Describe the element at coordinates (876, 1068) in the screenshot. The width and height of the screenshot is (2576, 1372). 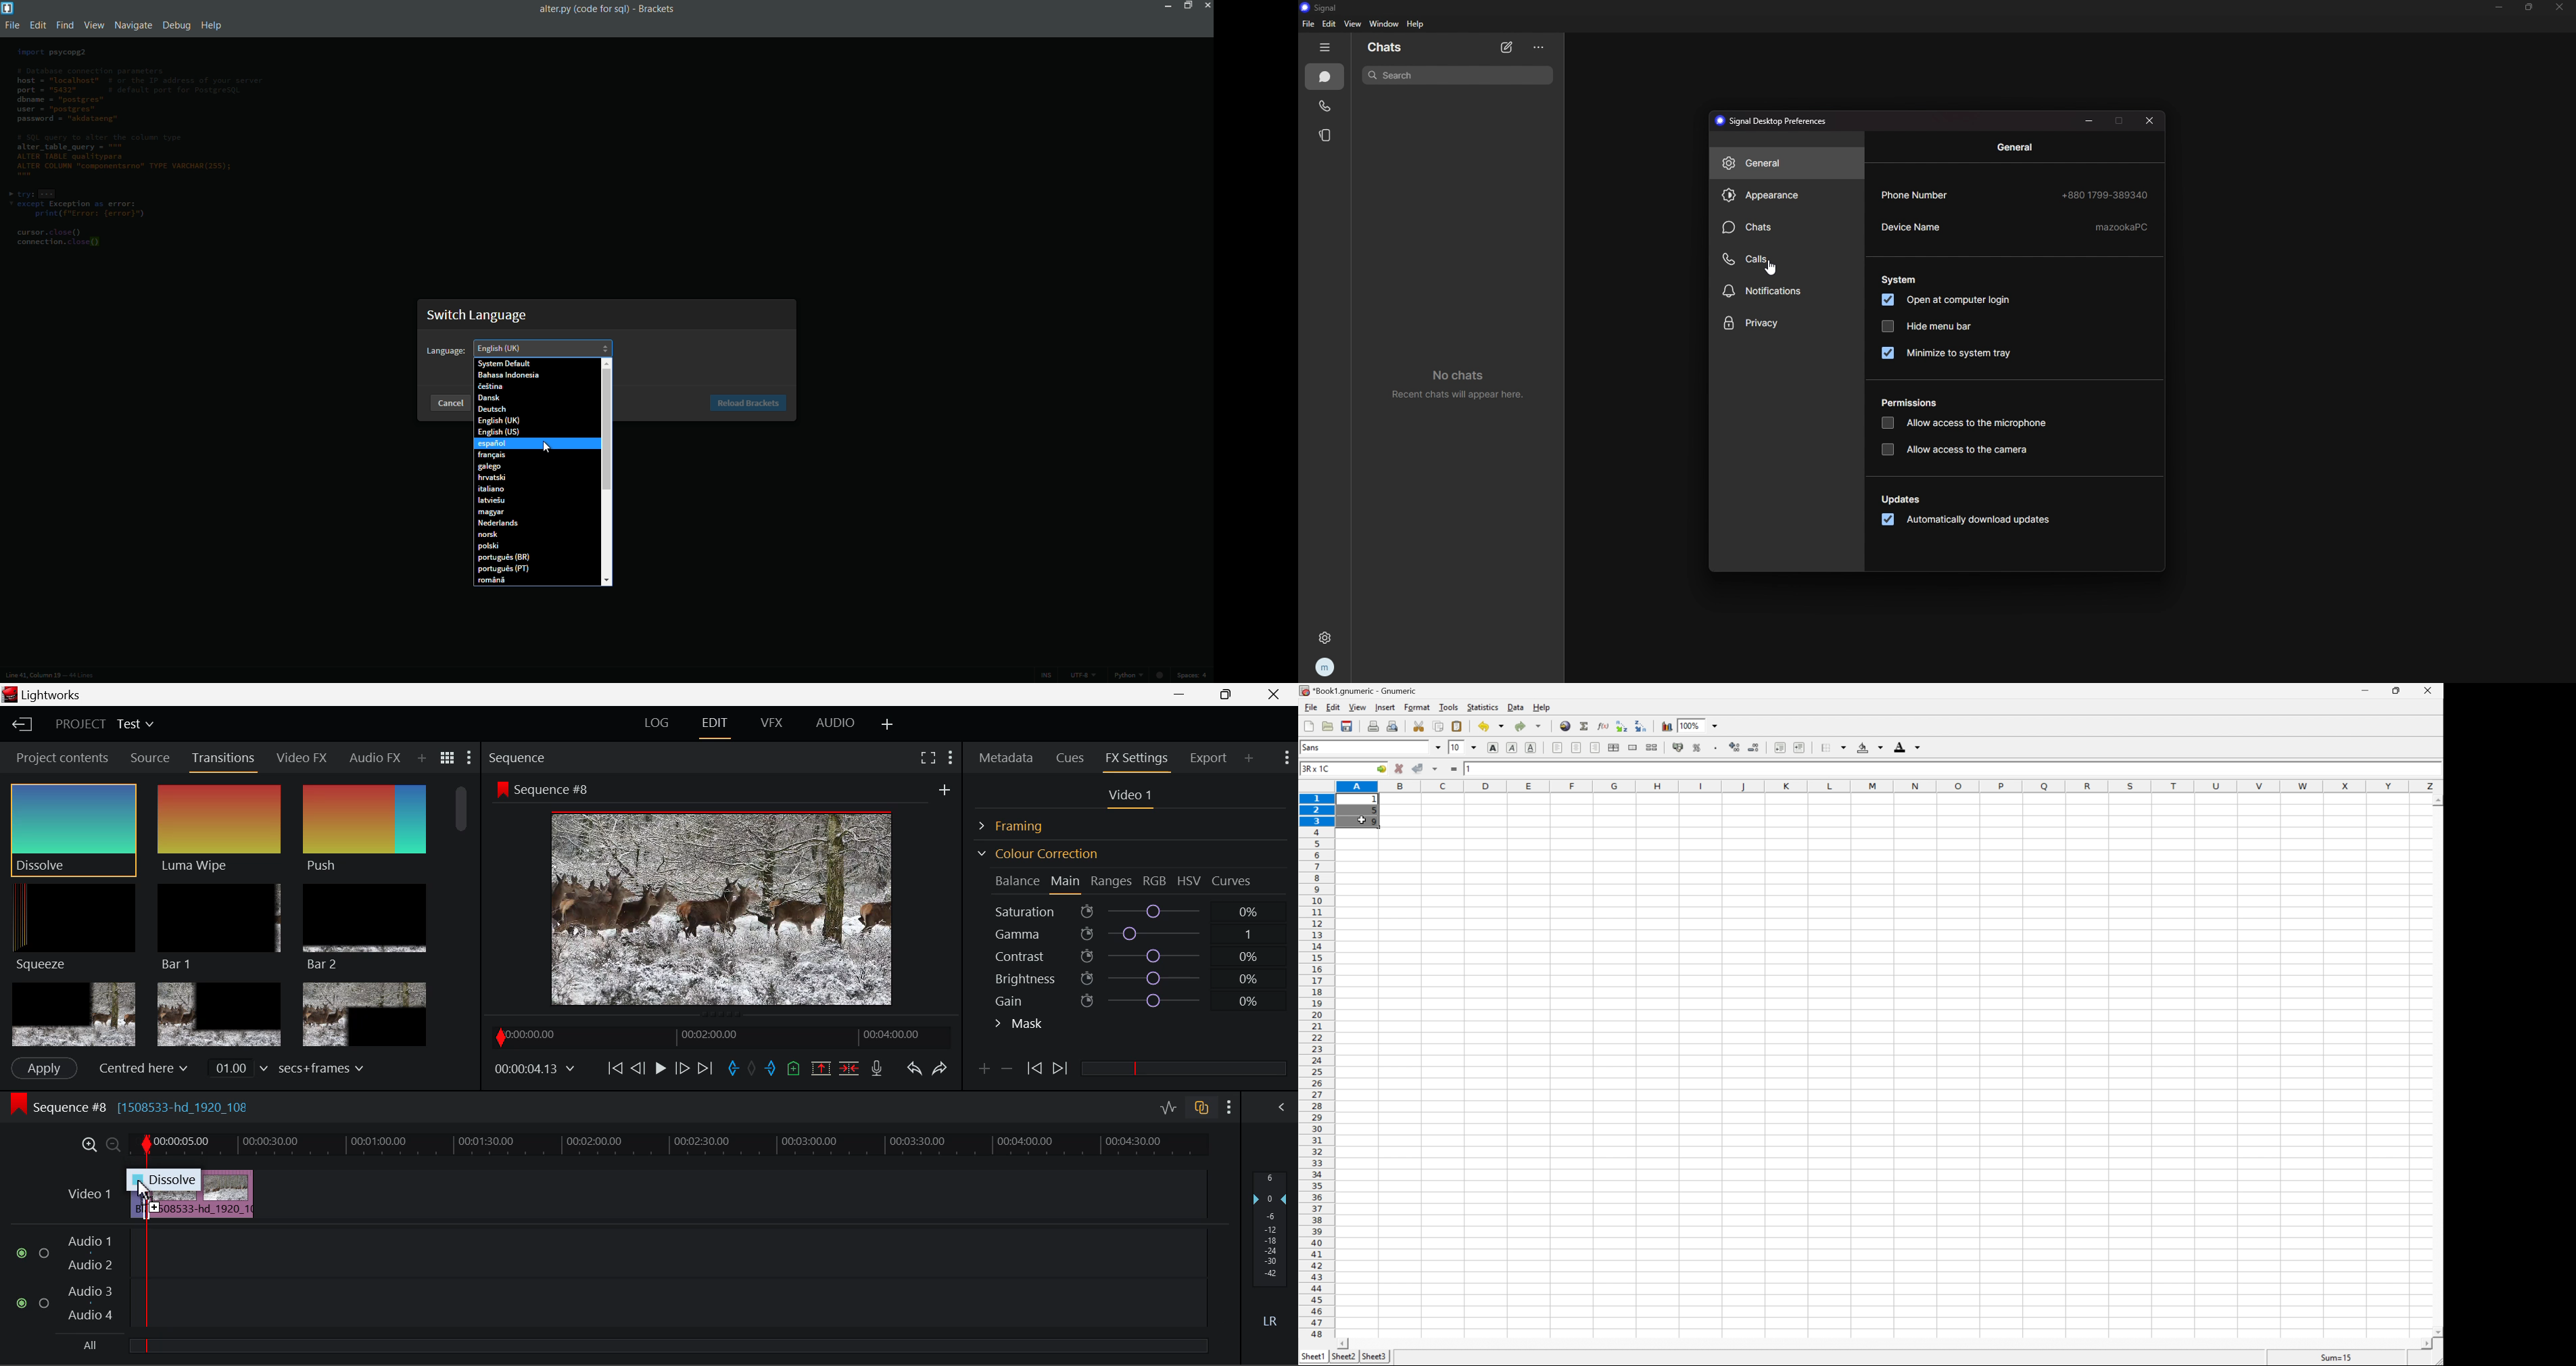
I see `Recrod Voiceover` at that location.